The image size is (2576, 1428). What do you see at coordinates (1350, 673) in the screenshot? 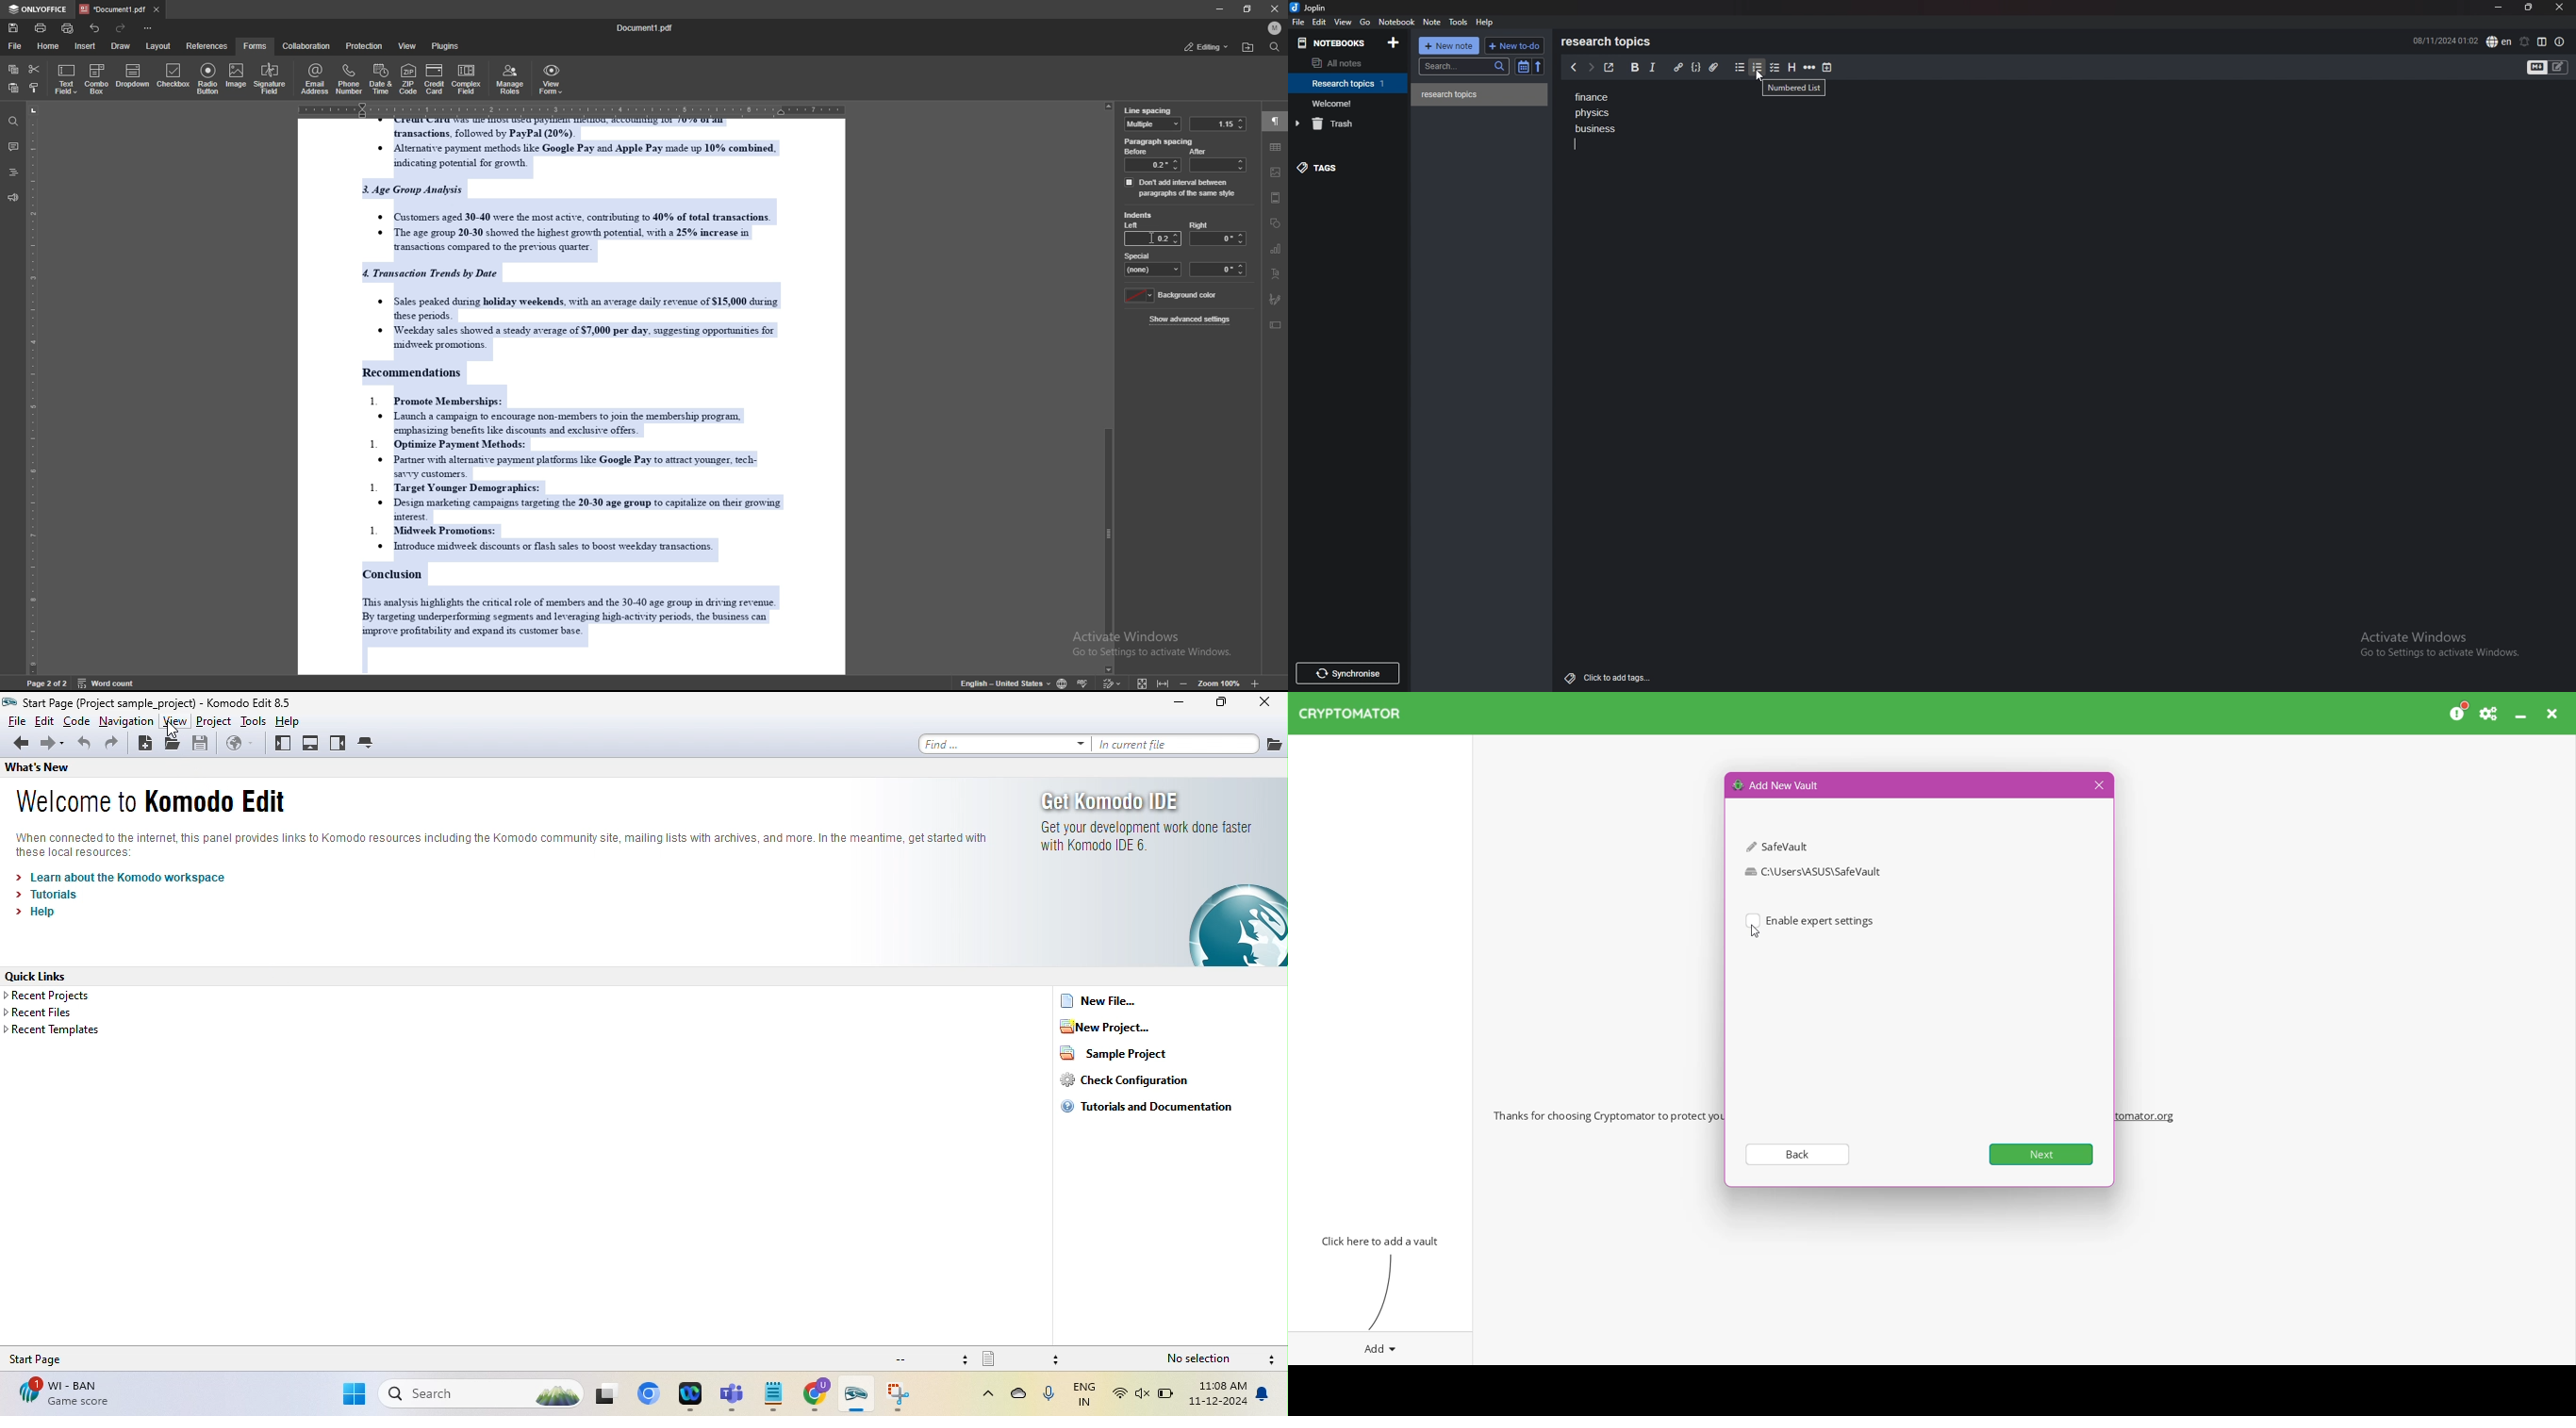
I see `Synchronise` at bounding box center [1350, 673].